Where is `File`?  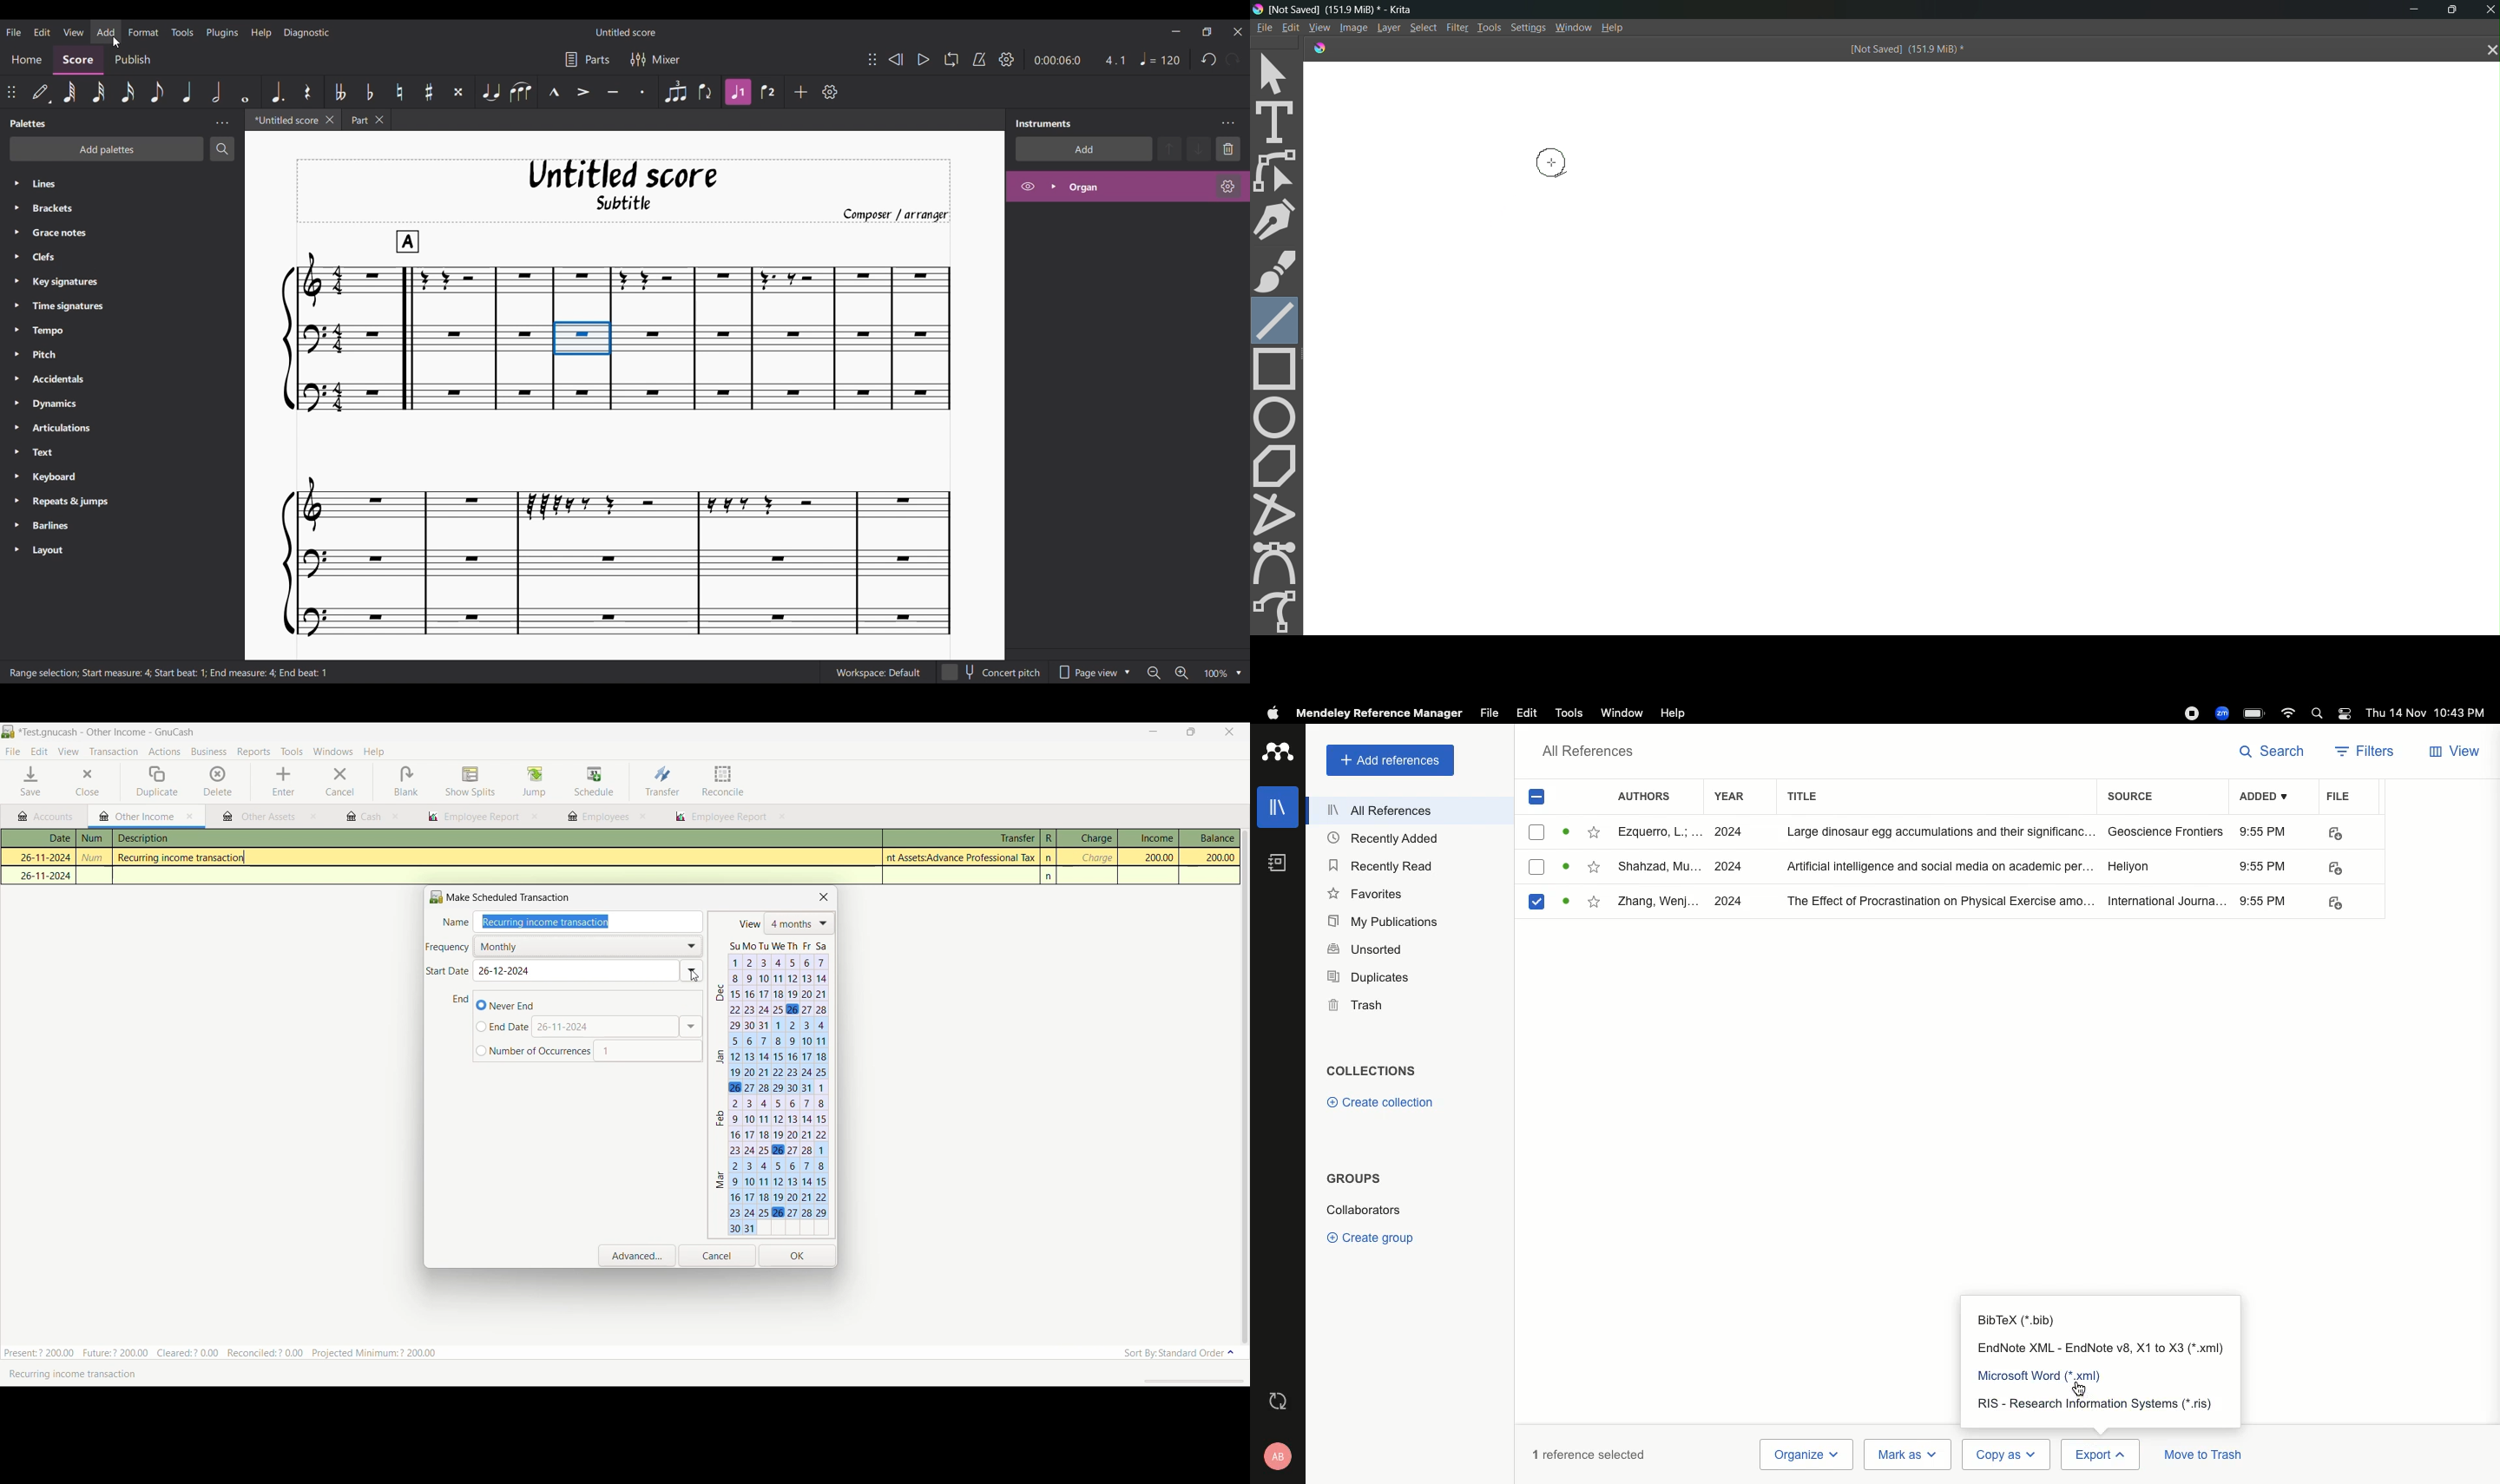 File is located at coordinates (2339, 795).